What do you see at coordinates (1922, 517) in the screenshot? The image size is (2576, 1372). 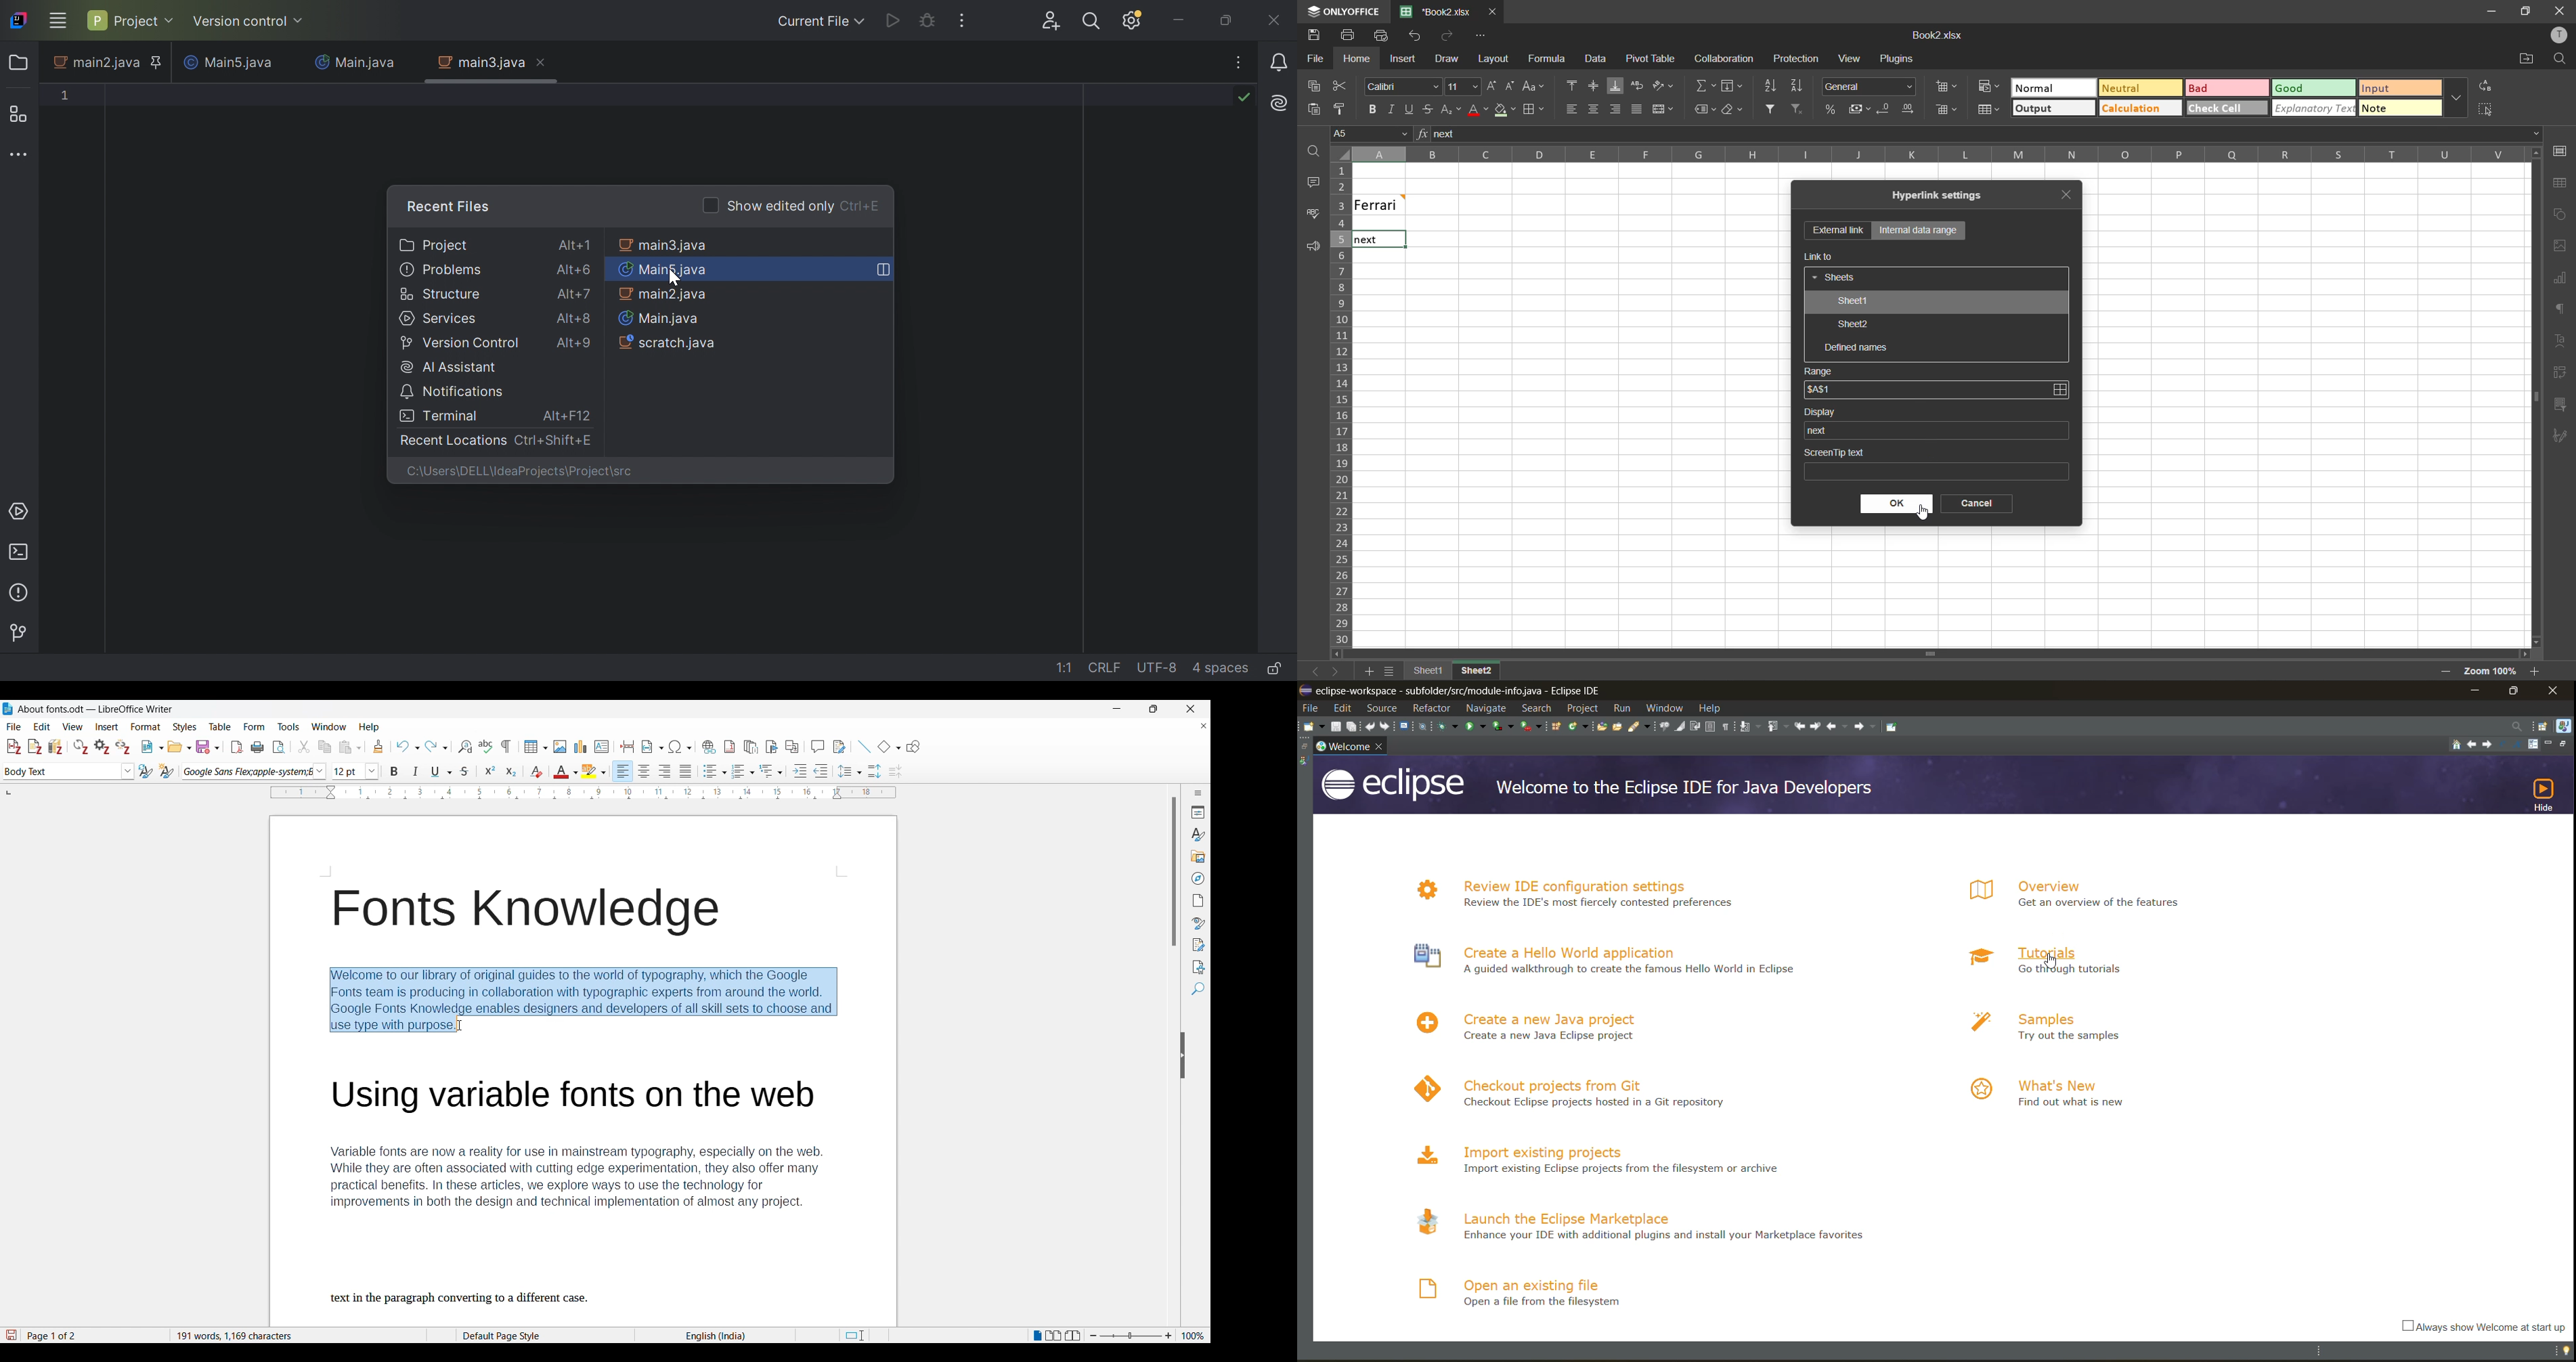 I see `Cursor` at bounding box center [1922, 517].